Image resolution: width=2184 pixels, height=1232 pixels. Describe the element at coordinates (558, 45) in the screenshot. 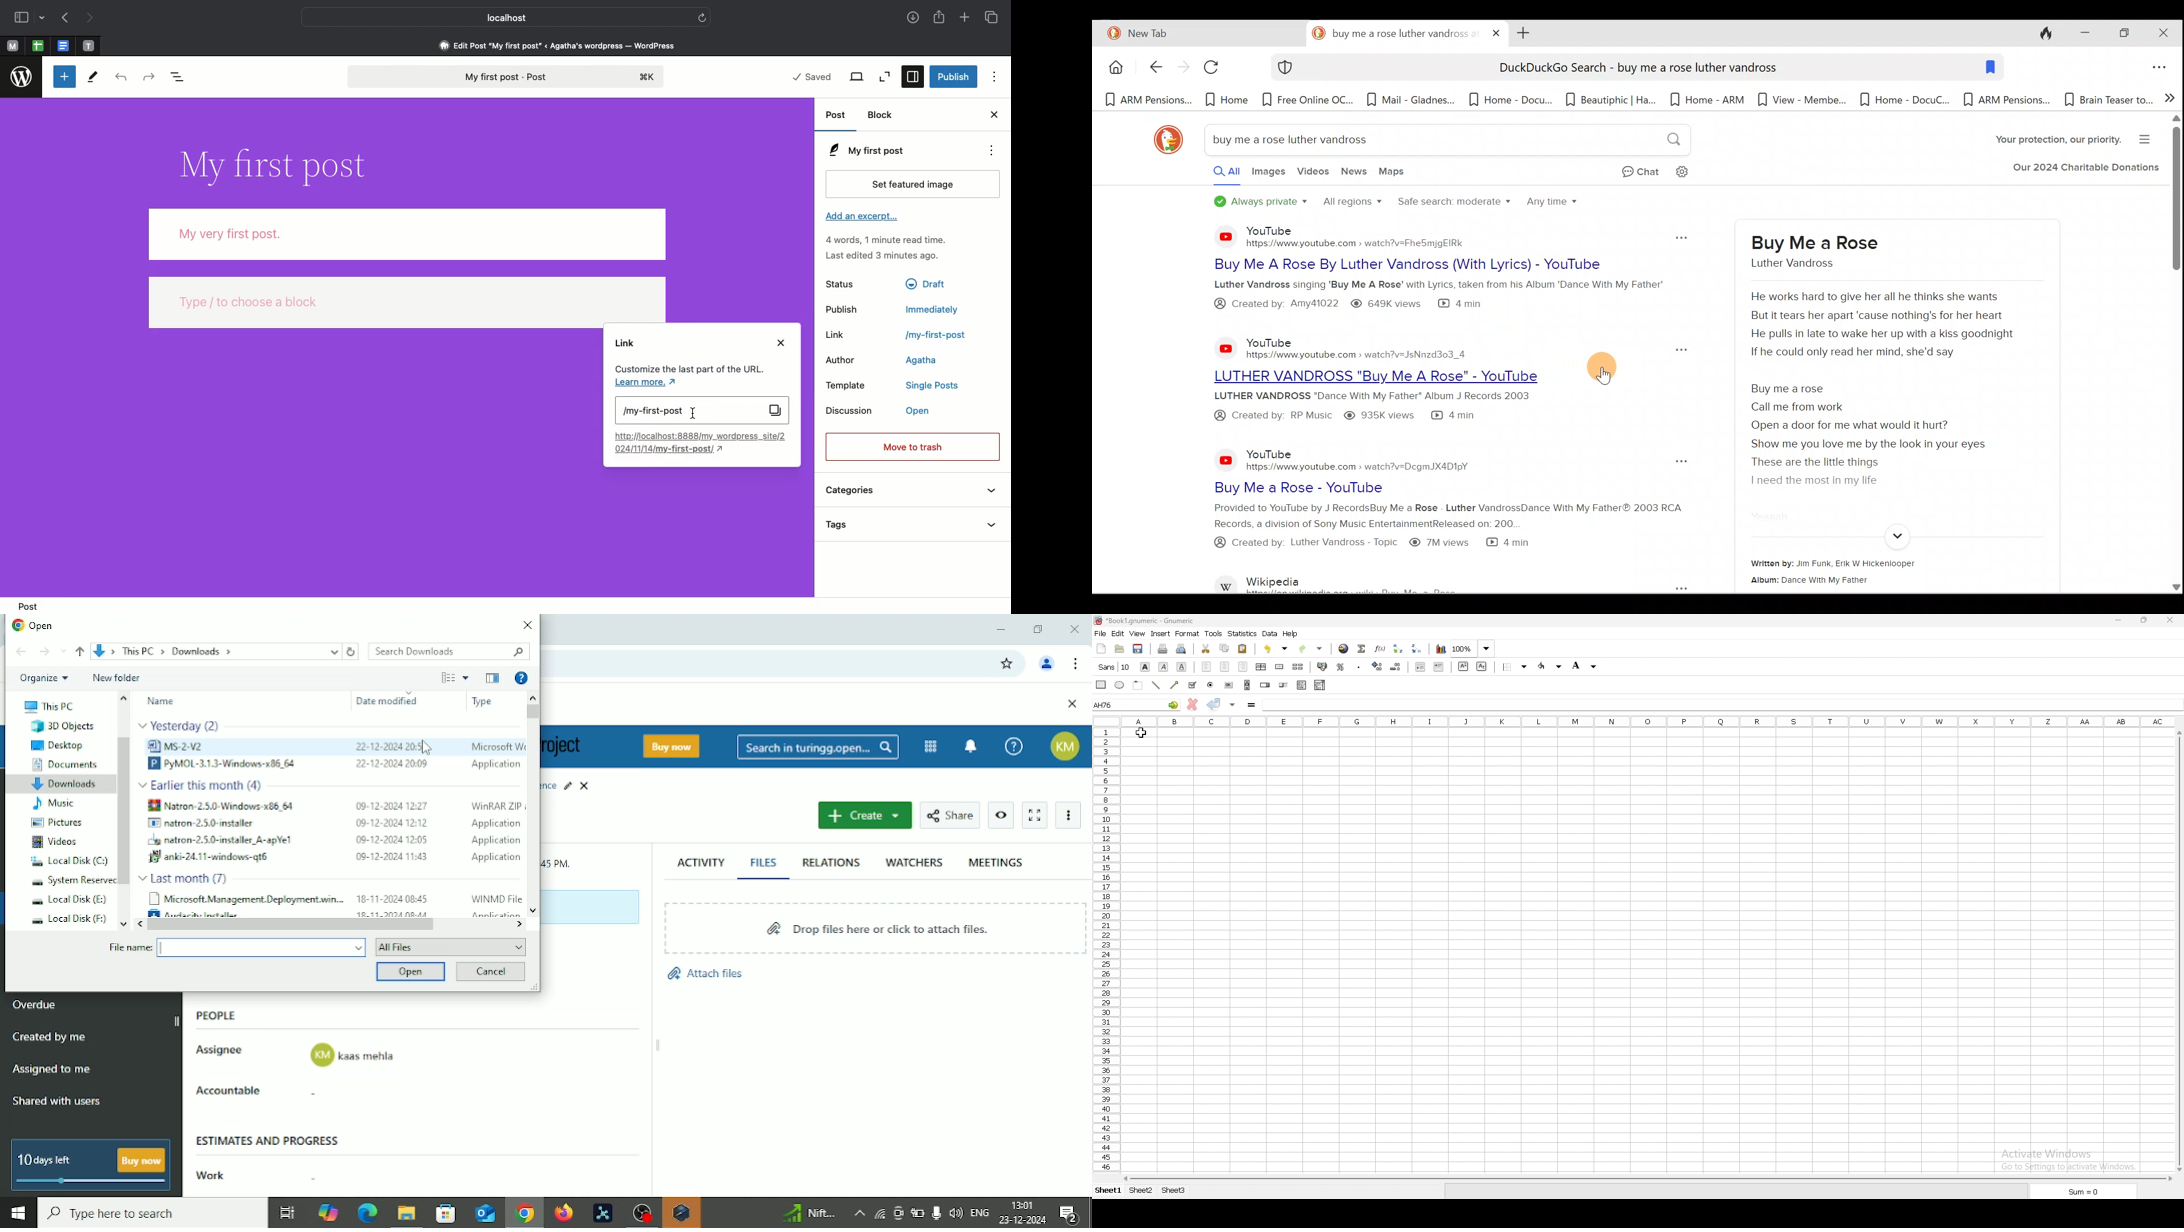

I see `Edit post 'my first post' < agatha's wordpress - wordpress` at that location.